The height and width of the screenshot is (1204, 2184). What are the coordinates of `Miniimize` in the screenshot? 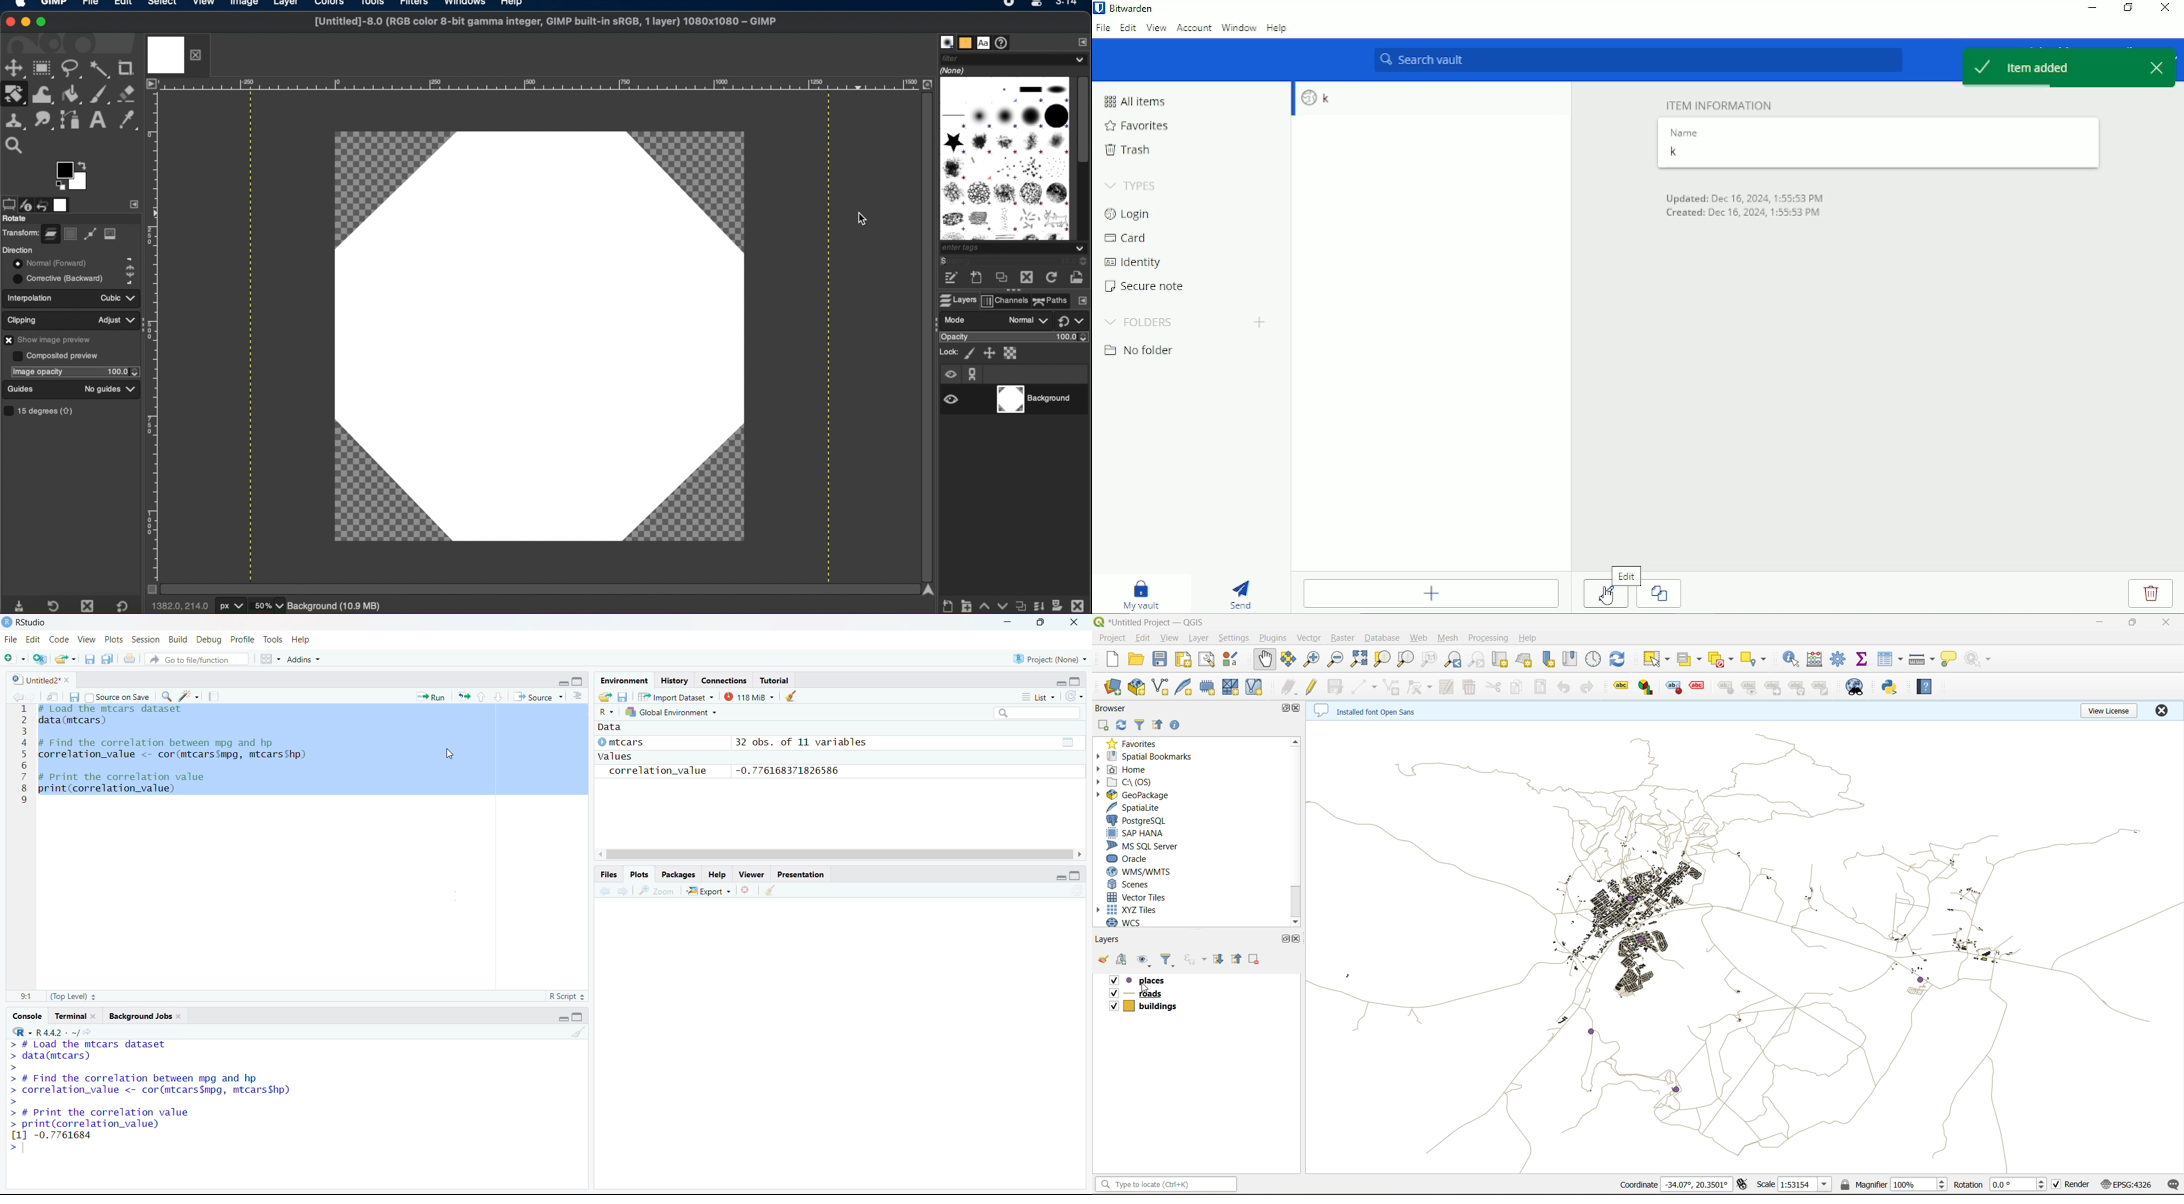 It's located at (1007, 621).